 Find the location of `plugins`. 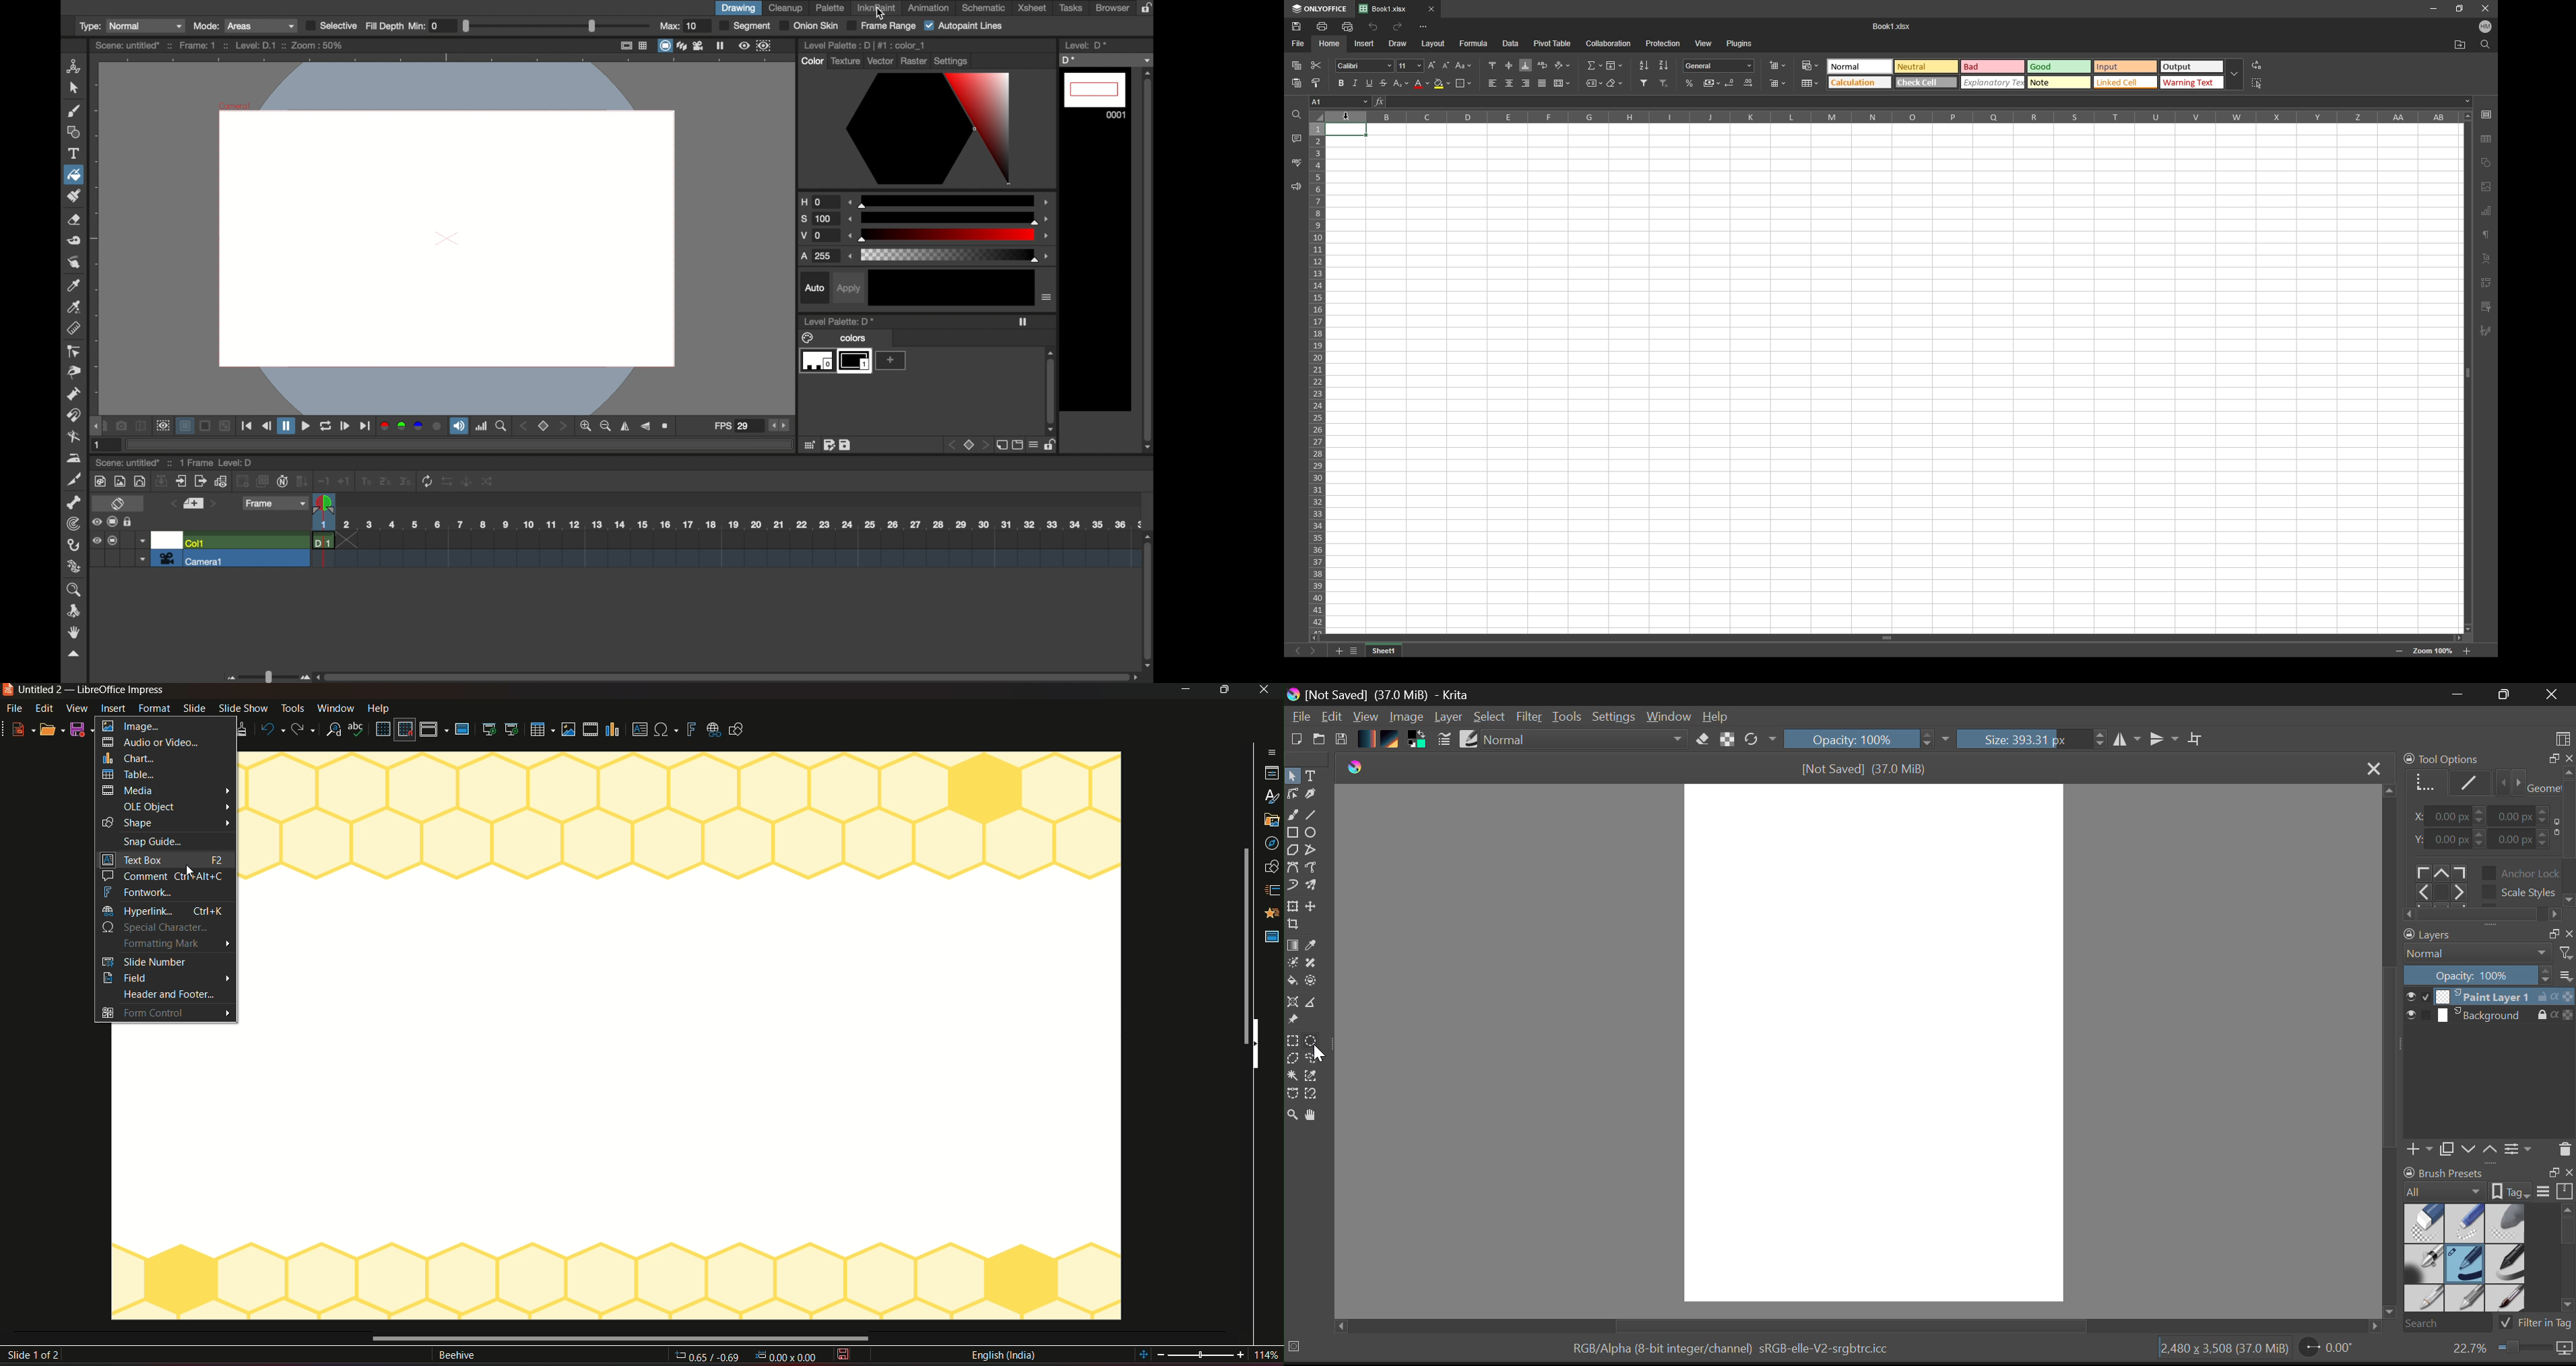

plugins is located at coordinates (1741, 42).